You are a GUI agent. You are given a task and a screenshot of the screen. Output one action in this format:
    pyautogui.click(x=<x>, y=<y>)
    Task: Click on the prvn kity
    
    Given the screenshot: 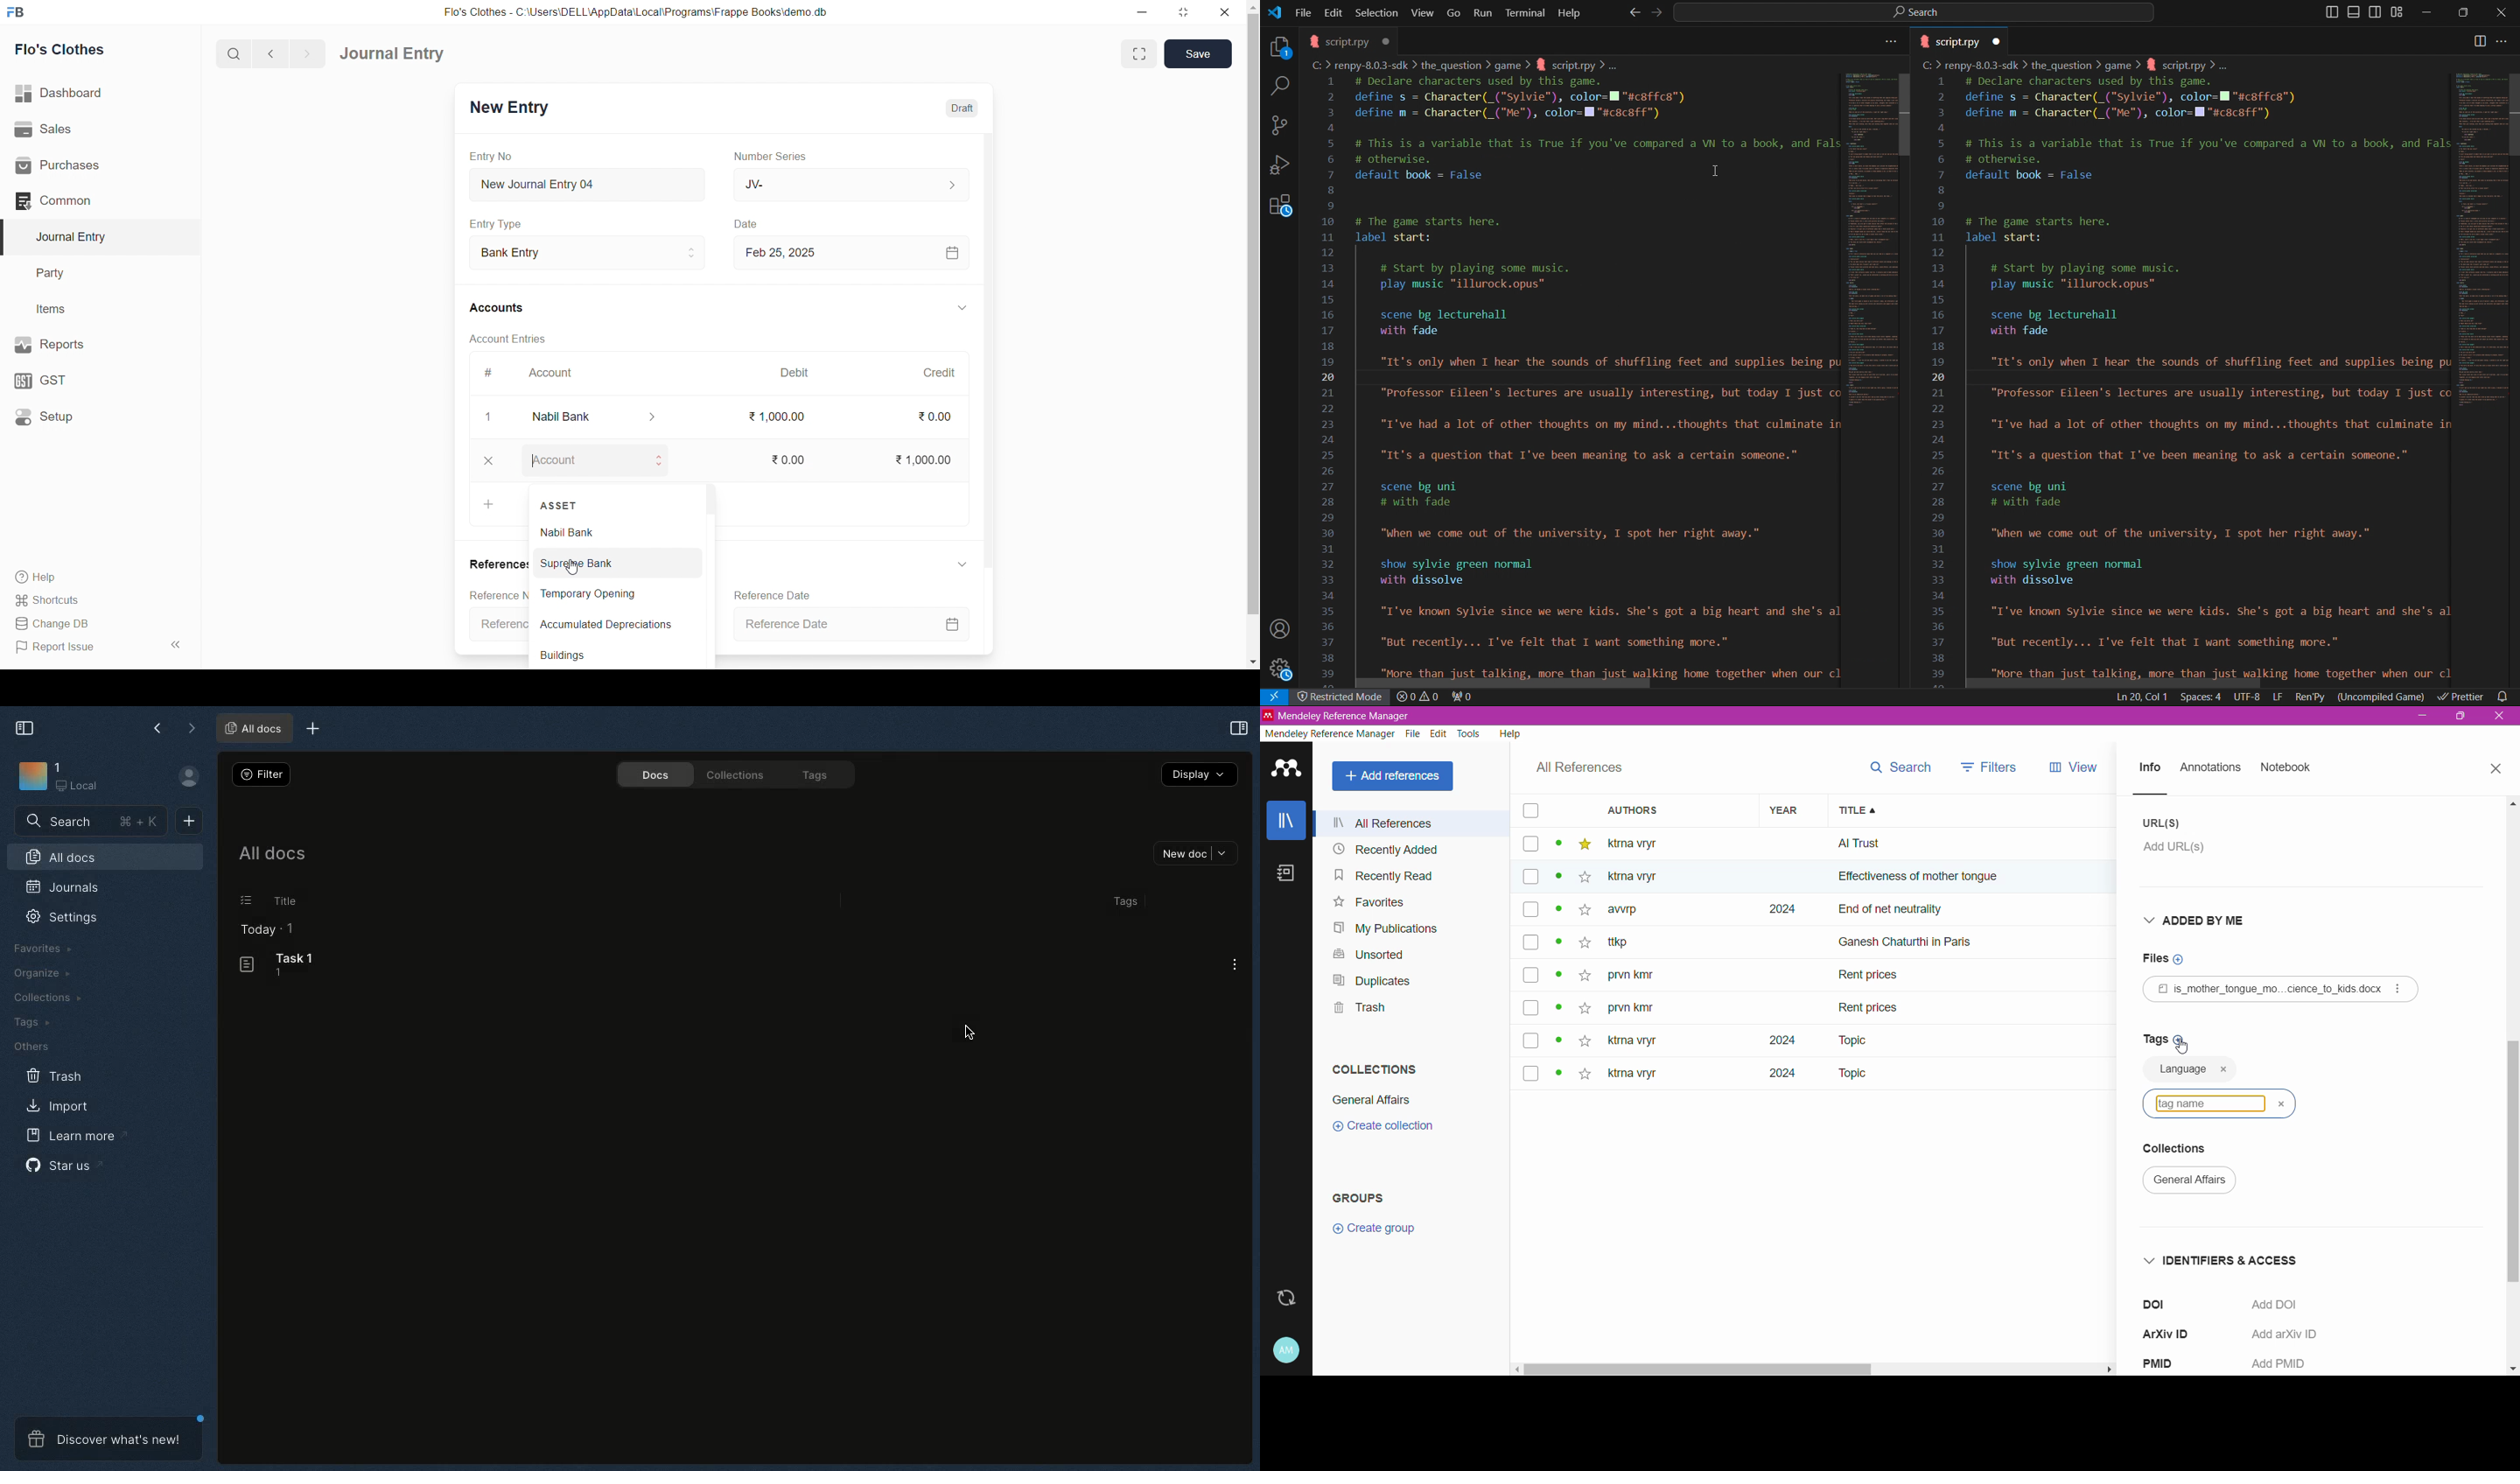 What is the action you would take?
    pyautogui.click(x=1631, y=1009)
    